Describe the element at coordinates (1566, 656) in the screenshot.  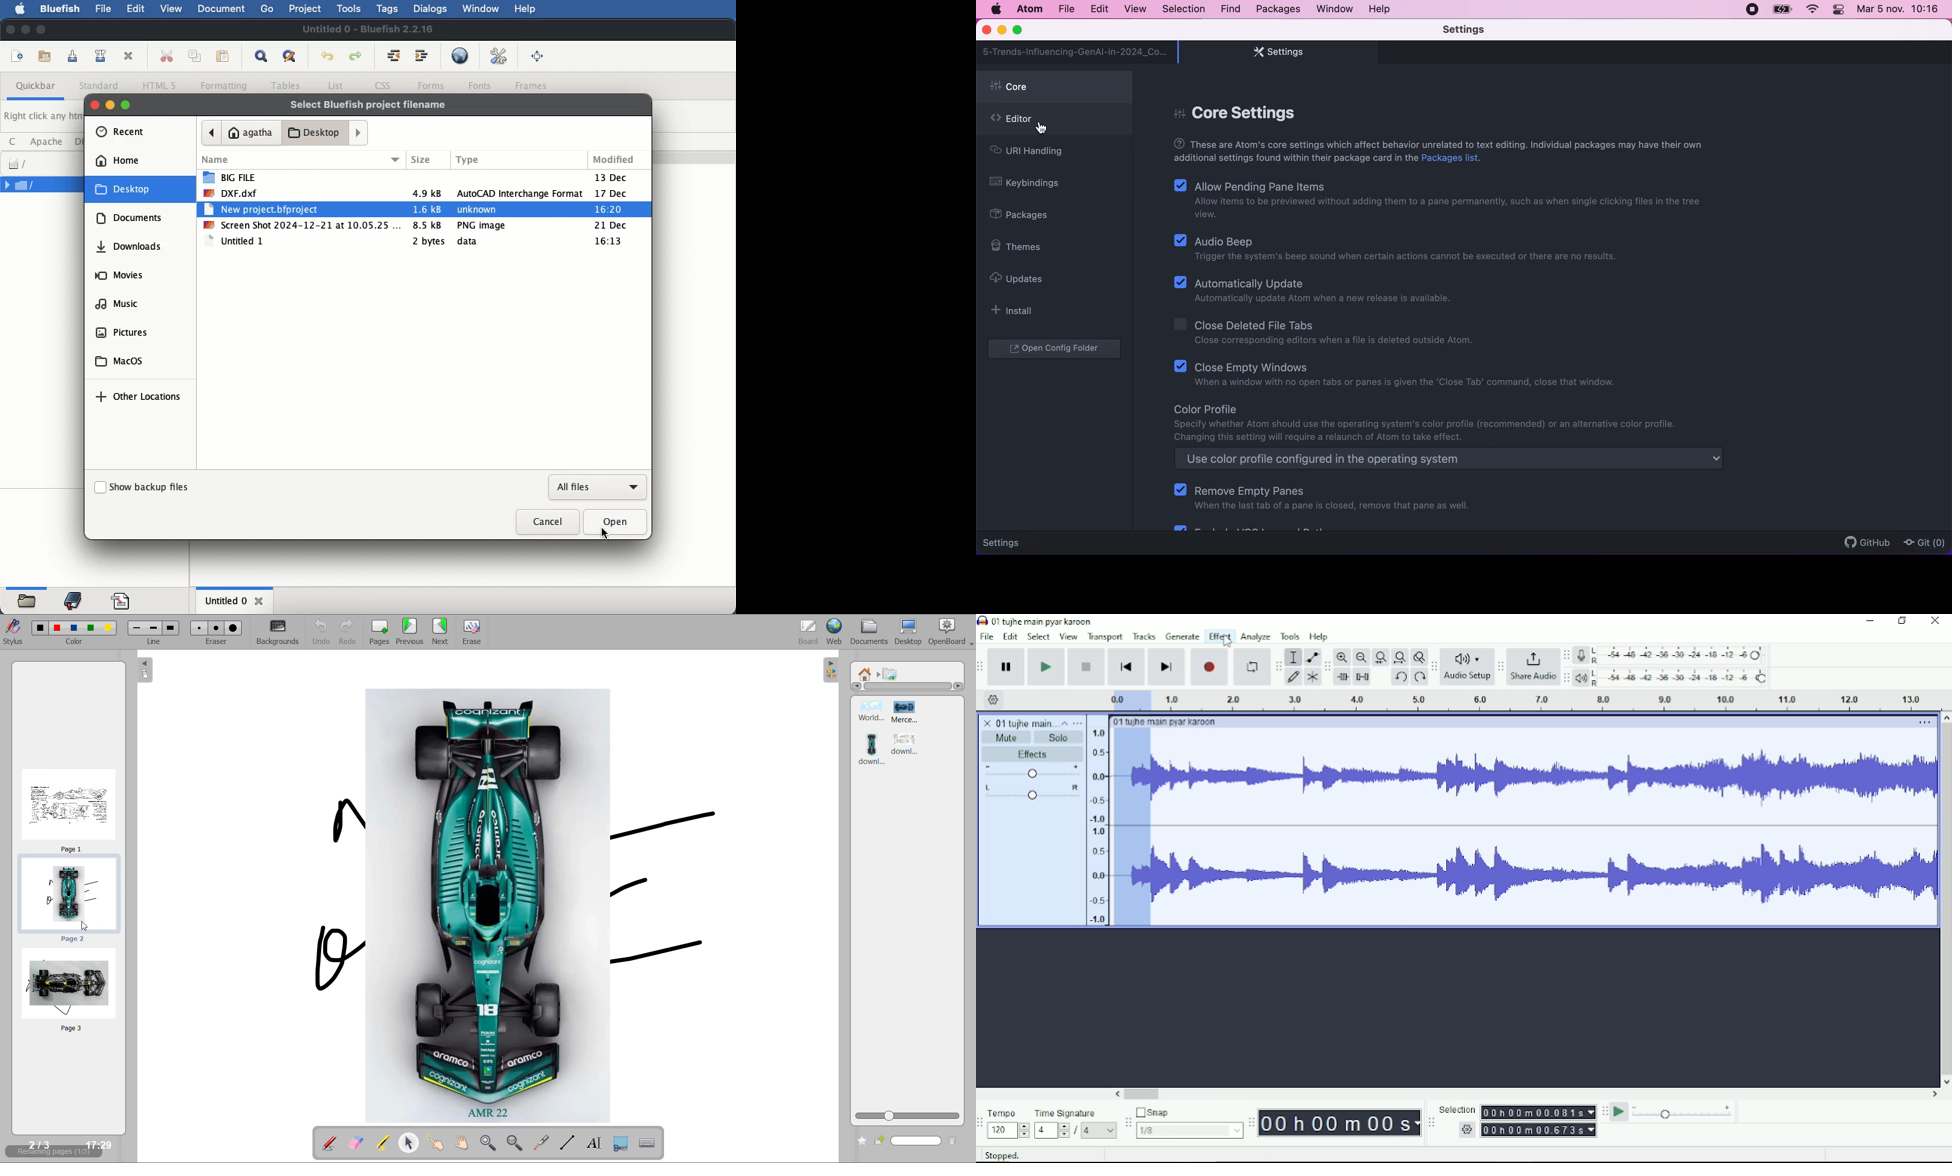
I see `Audacity recording meter toolbar` at that location.